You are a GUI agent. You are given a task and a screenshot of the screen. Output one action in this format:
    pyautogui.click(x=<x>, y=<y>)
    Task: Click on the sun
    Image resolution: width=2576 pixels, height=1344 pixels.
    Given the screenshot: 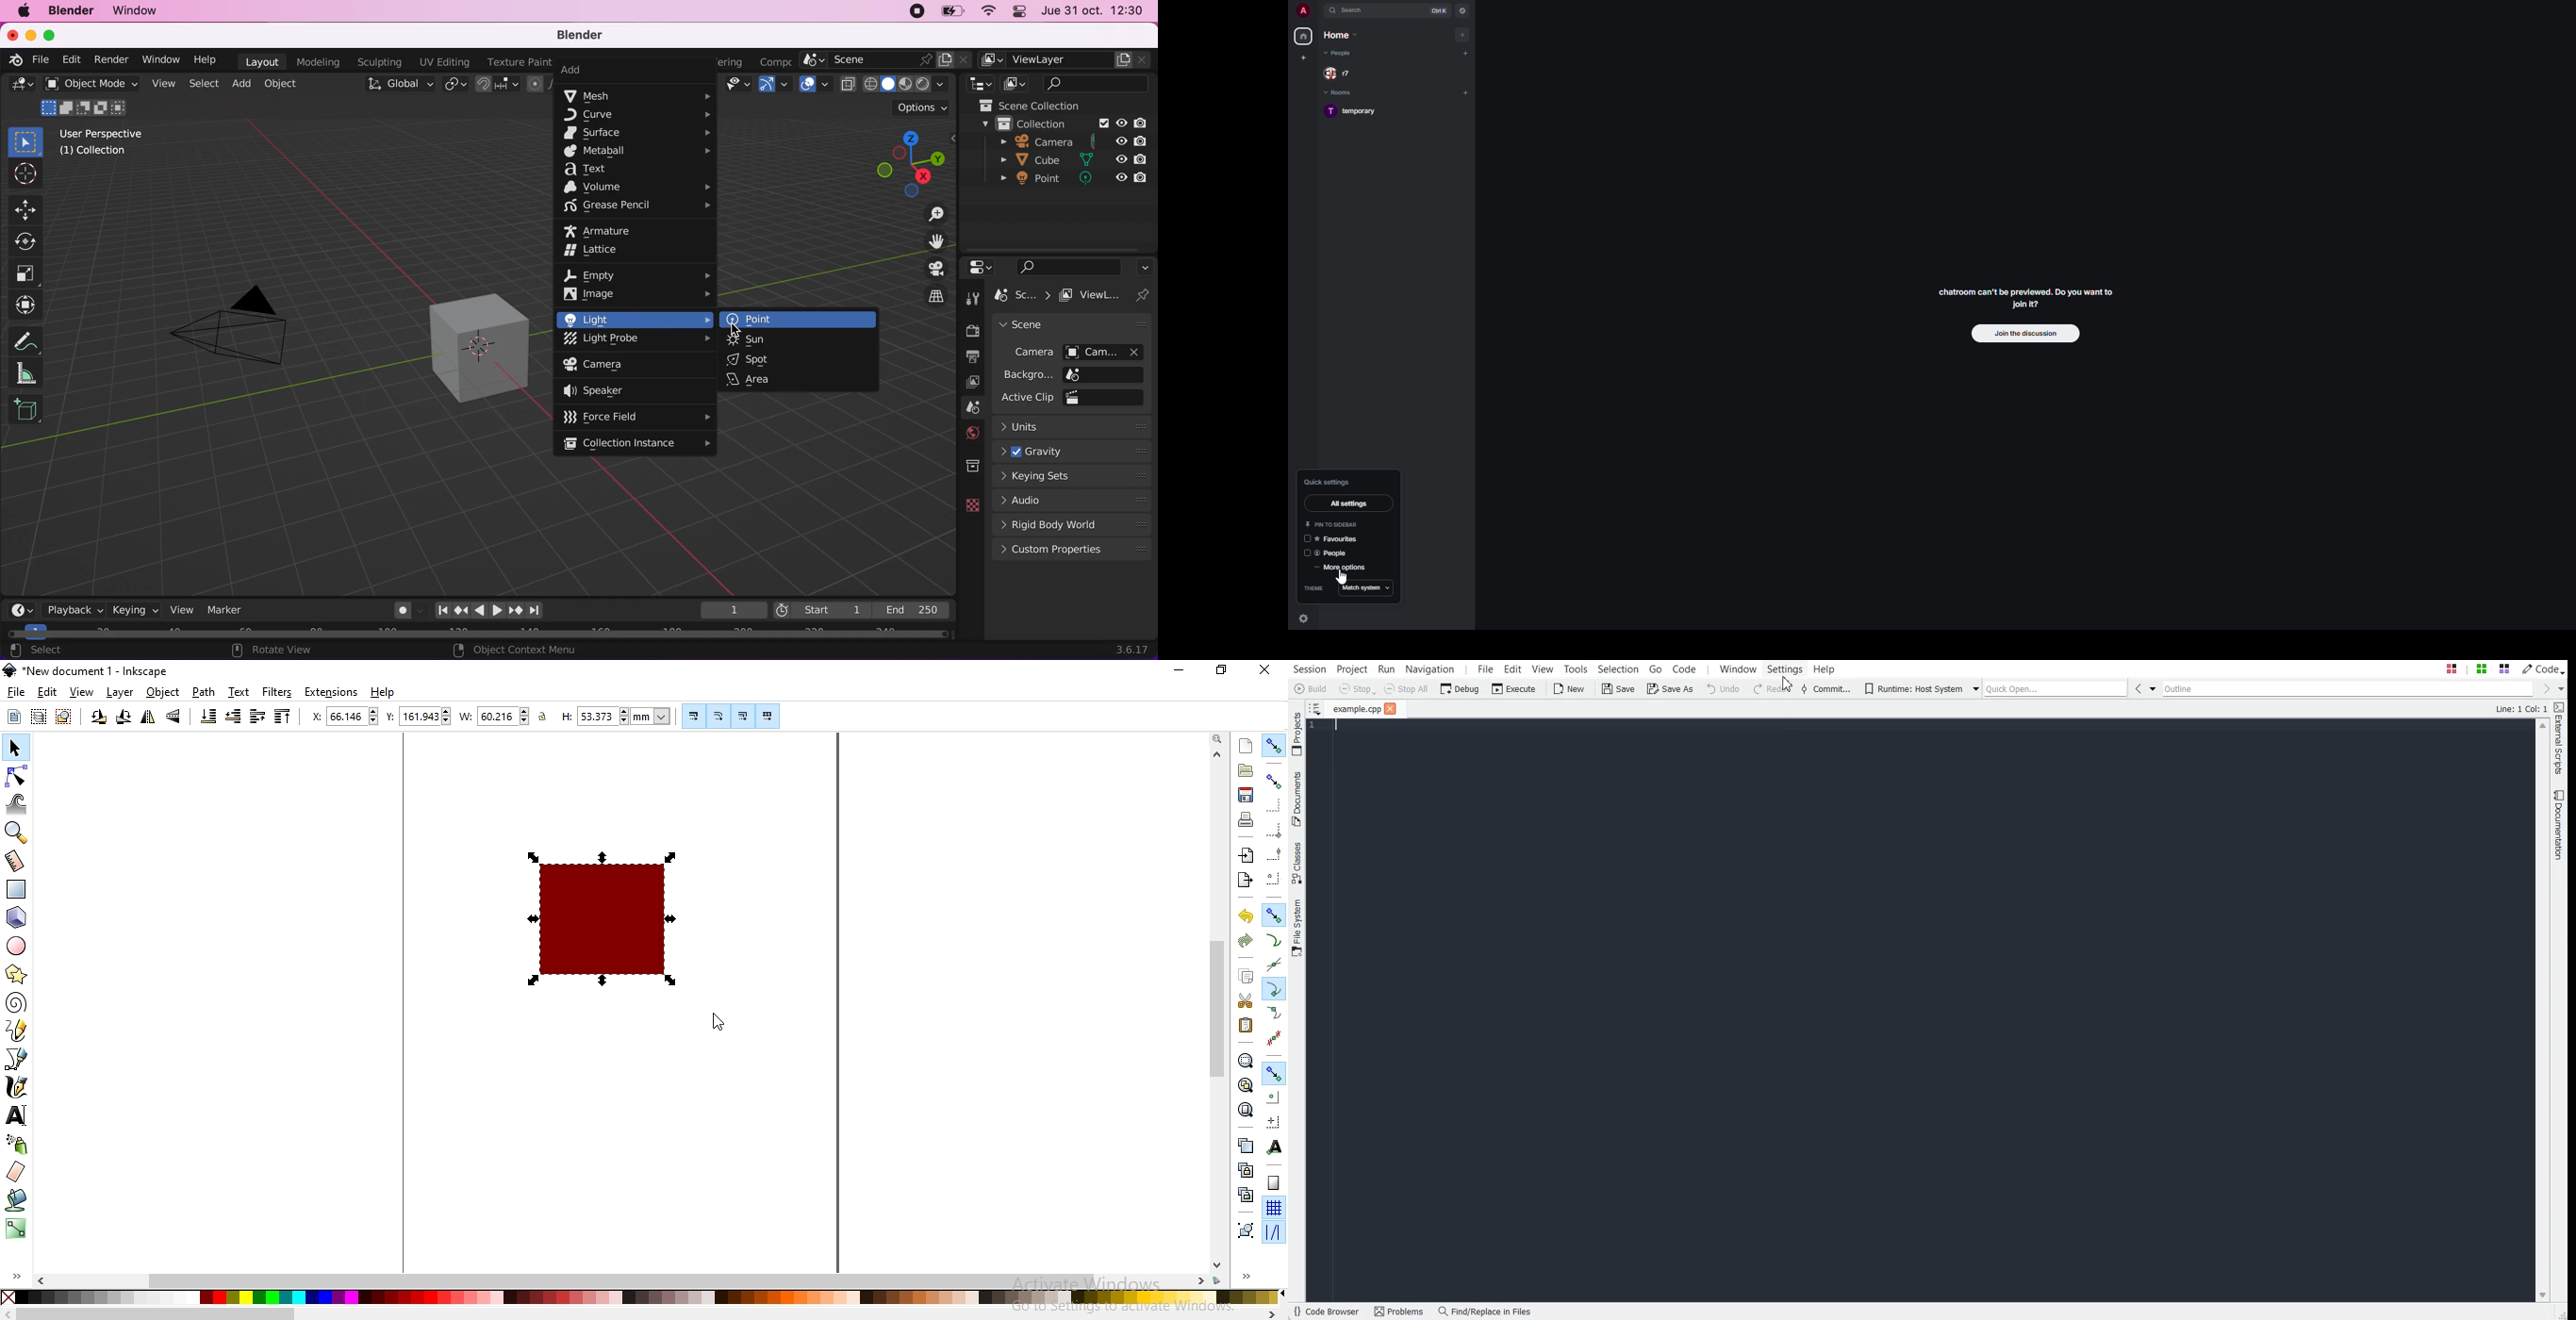 What is the action you would take?
    pyautogui.click(x=783, y=339)
    